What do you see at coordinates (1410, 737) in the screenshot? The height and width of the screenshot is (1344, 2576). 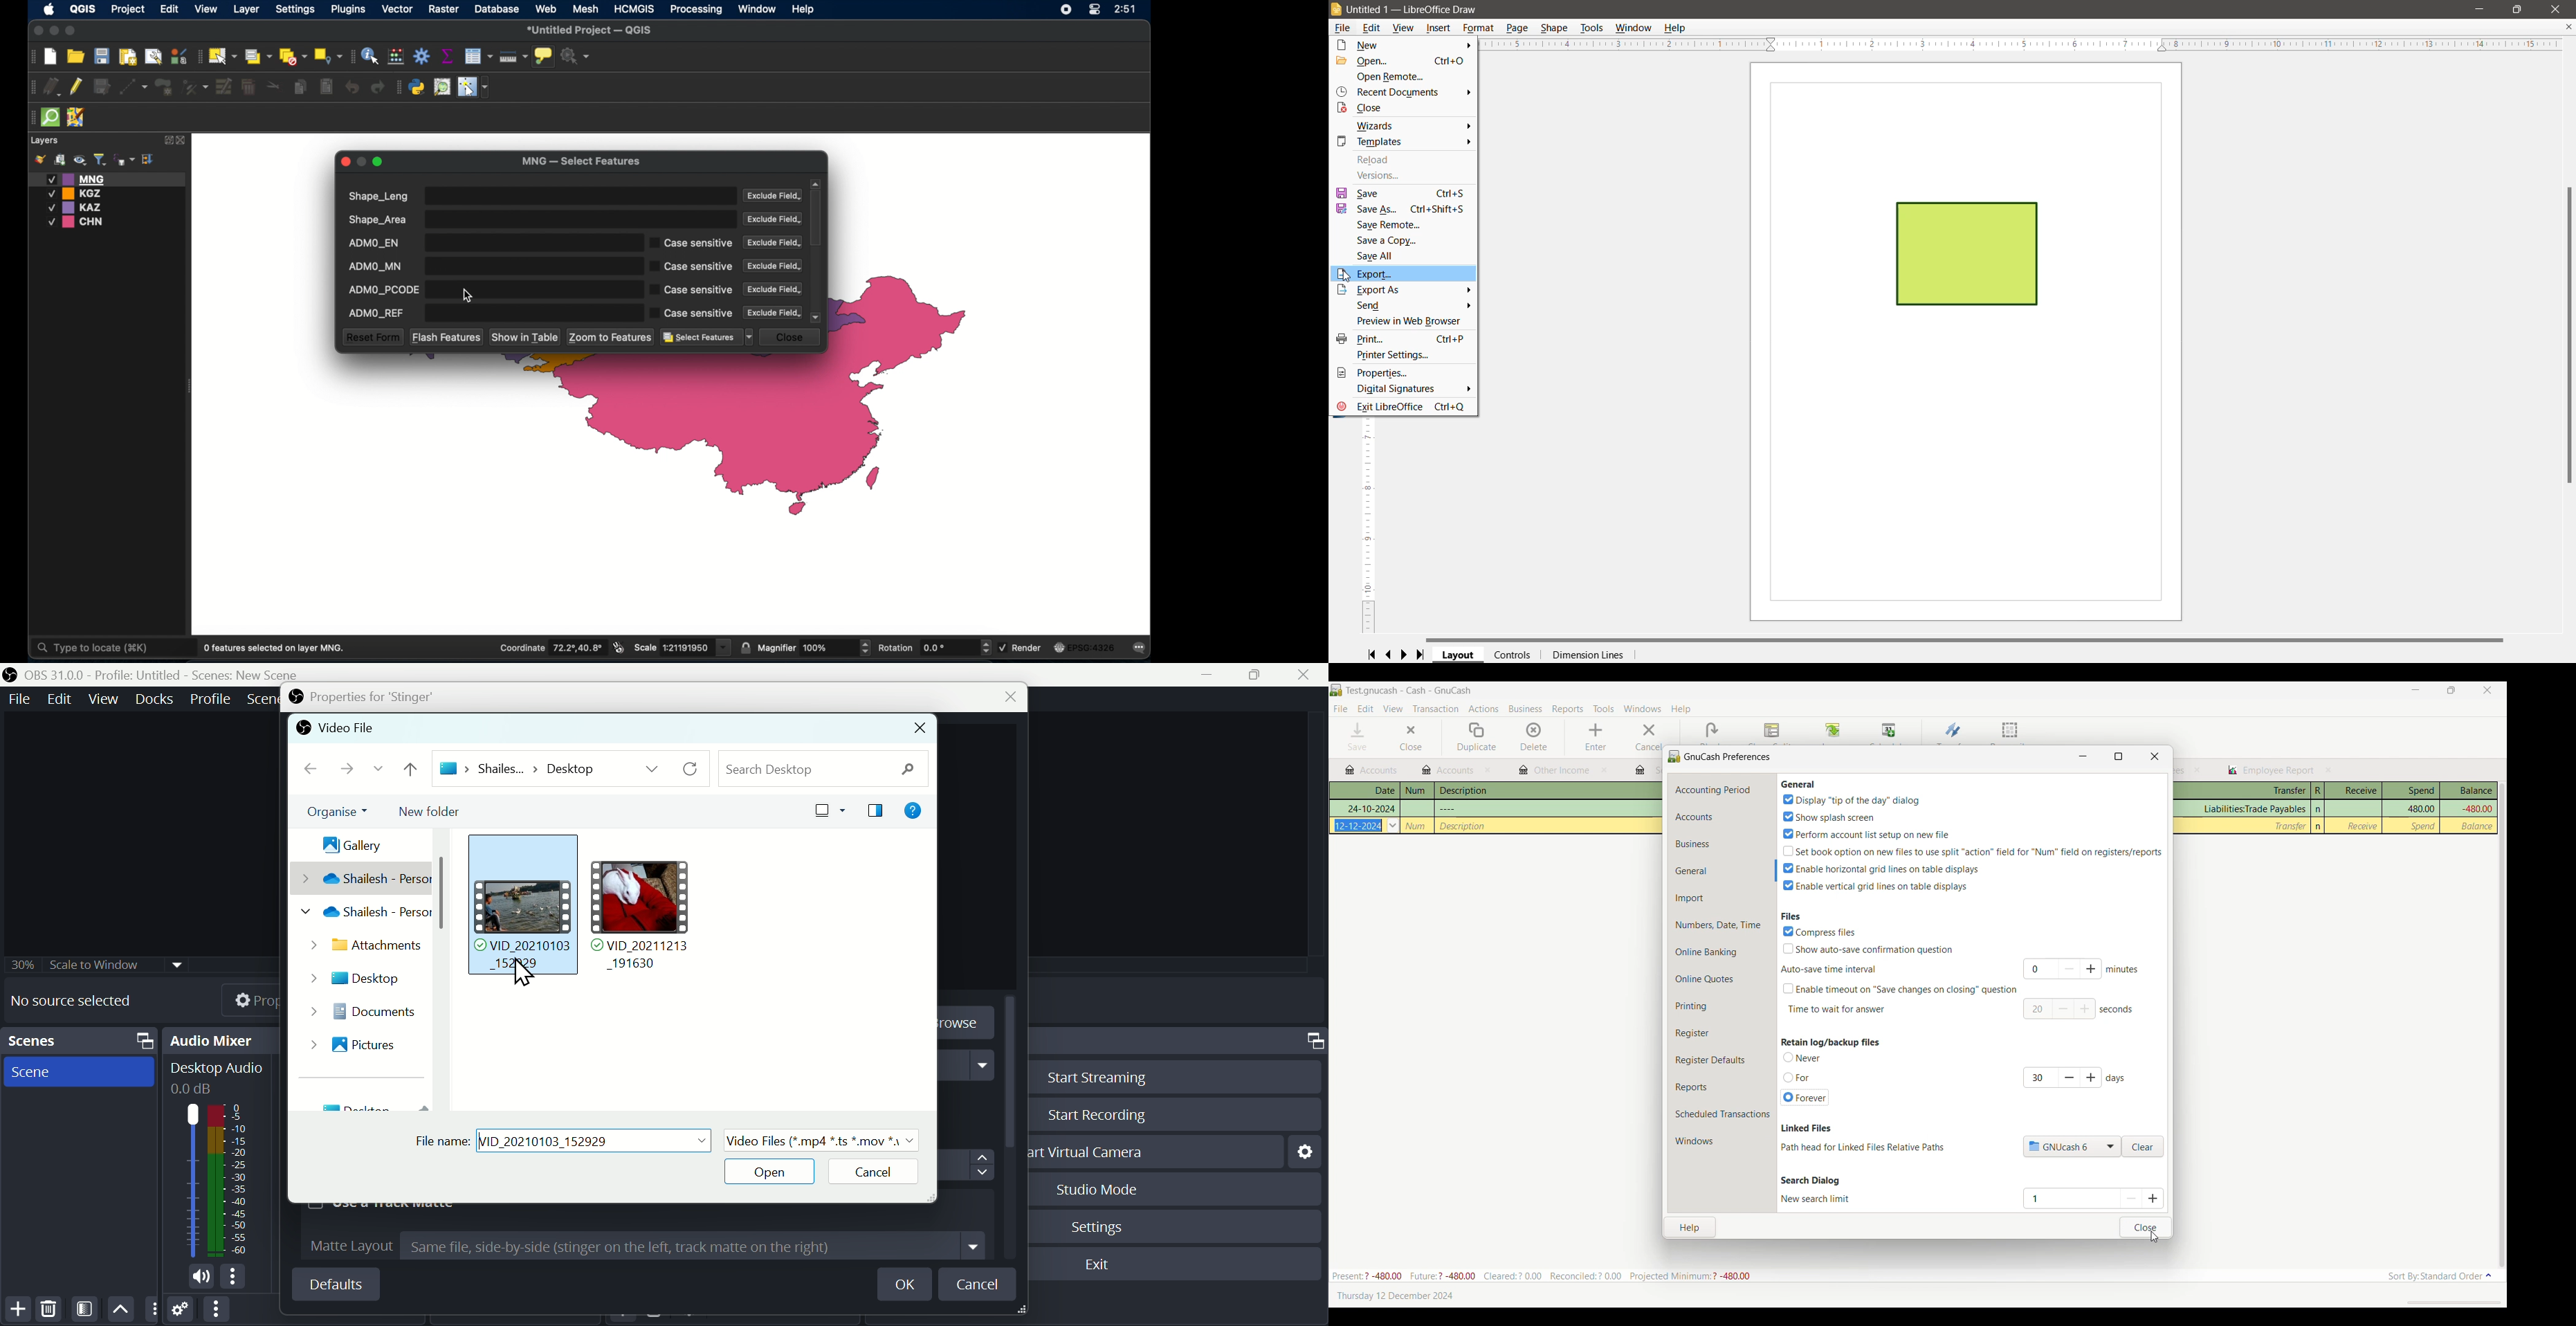 I see `Close` at bounding box center [1410, 737].